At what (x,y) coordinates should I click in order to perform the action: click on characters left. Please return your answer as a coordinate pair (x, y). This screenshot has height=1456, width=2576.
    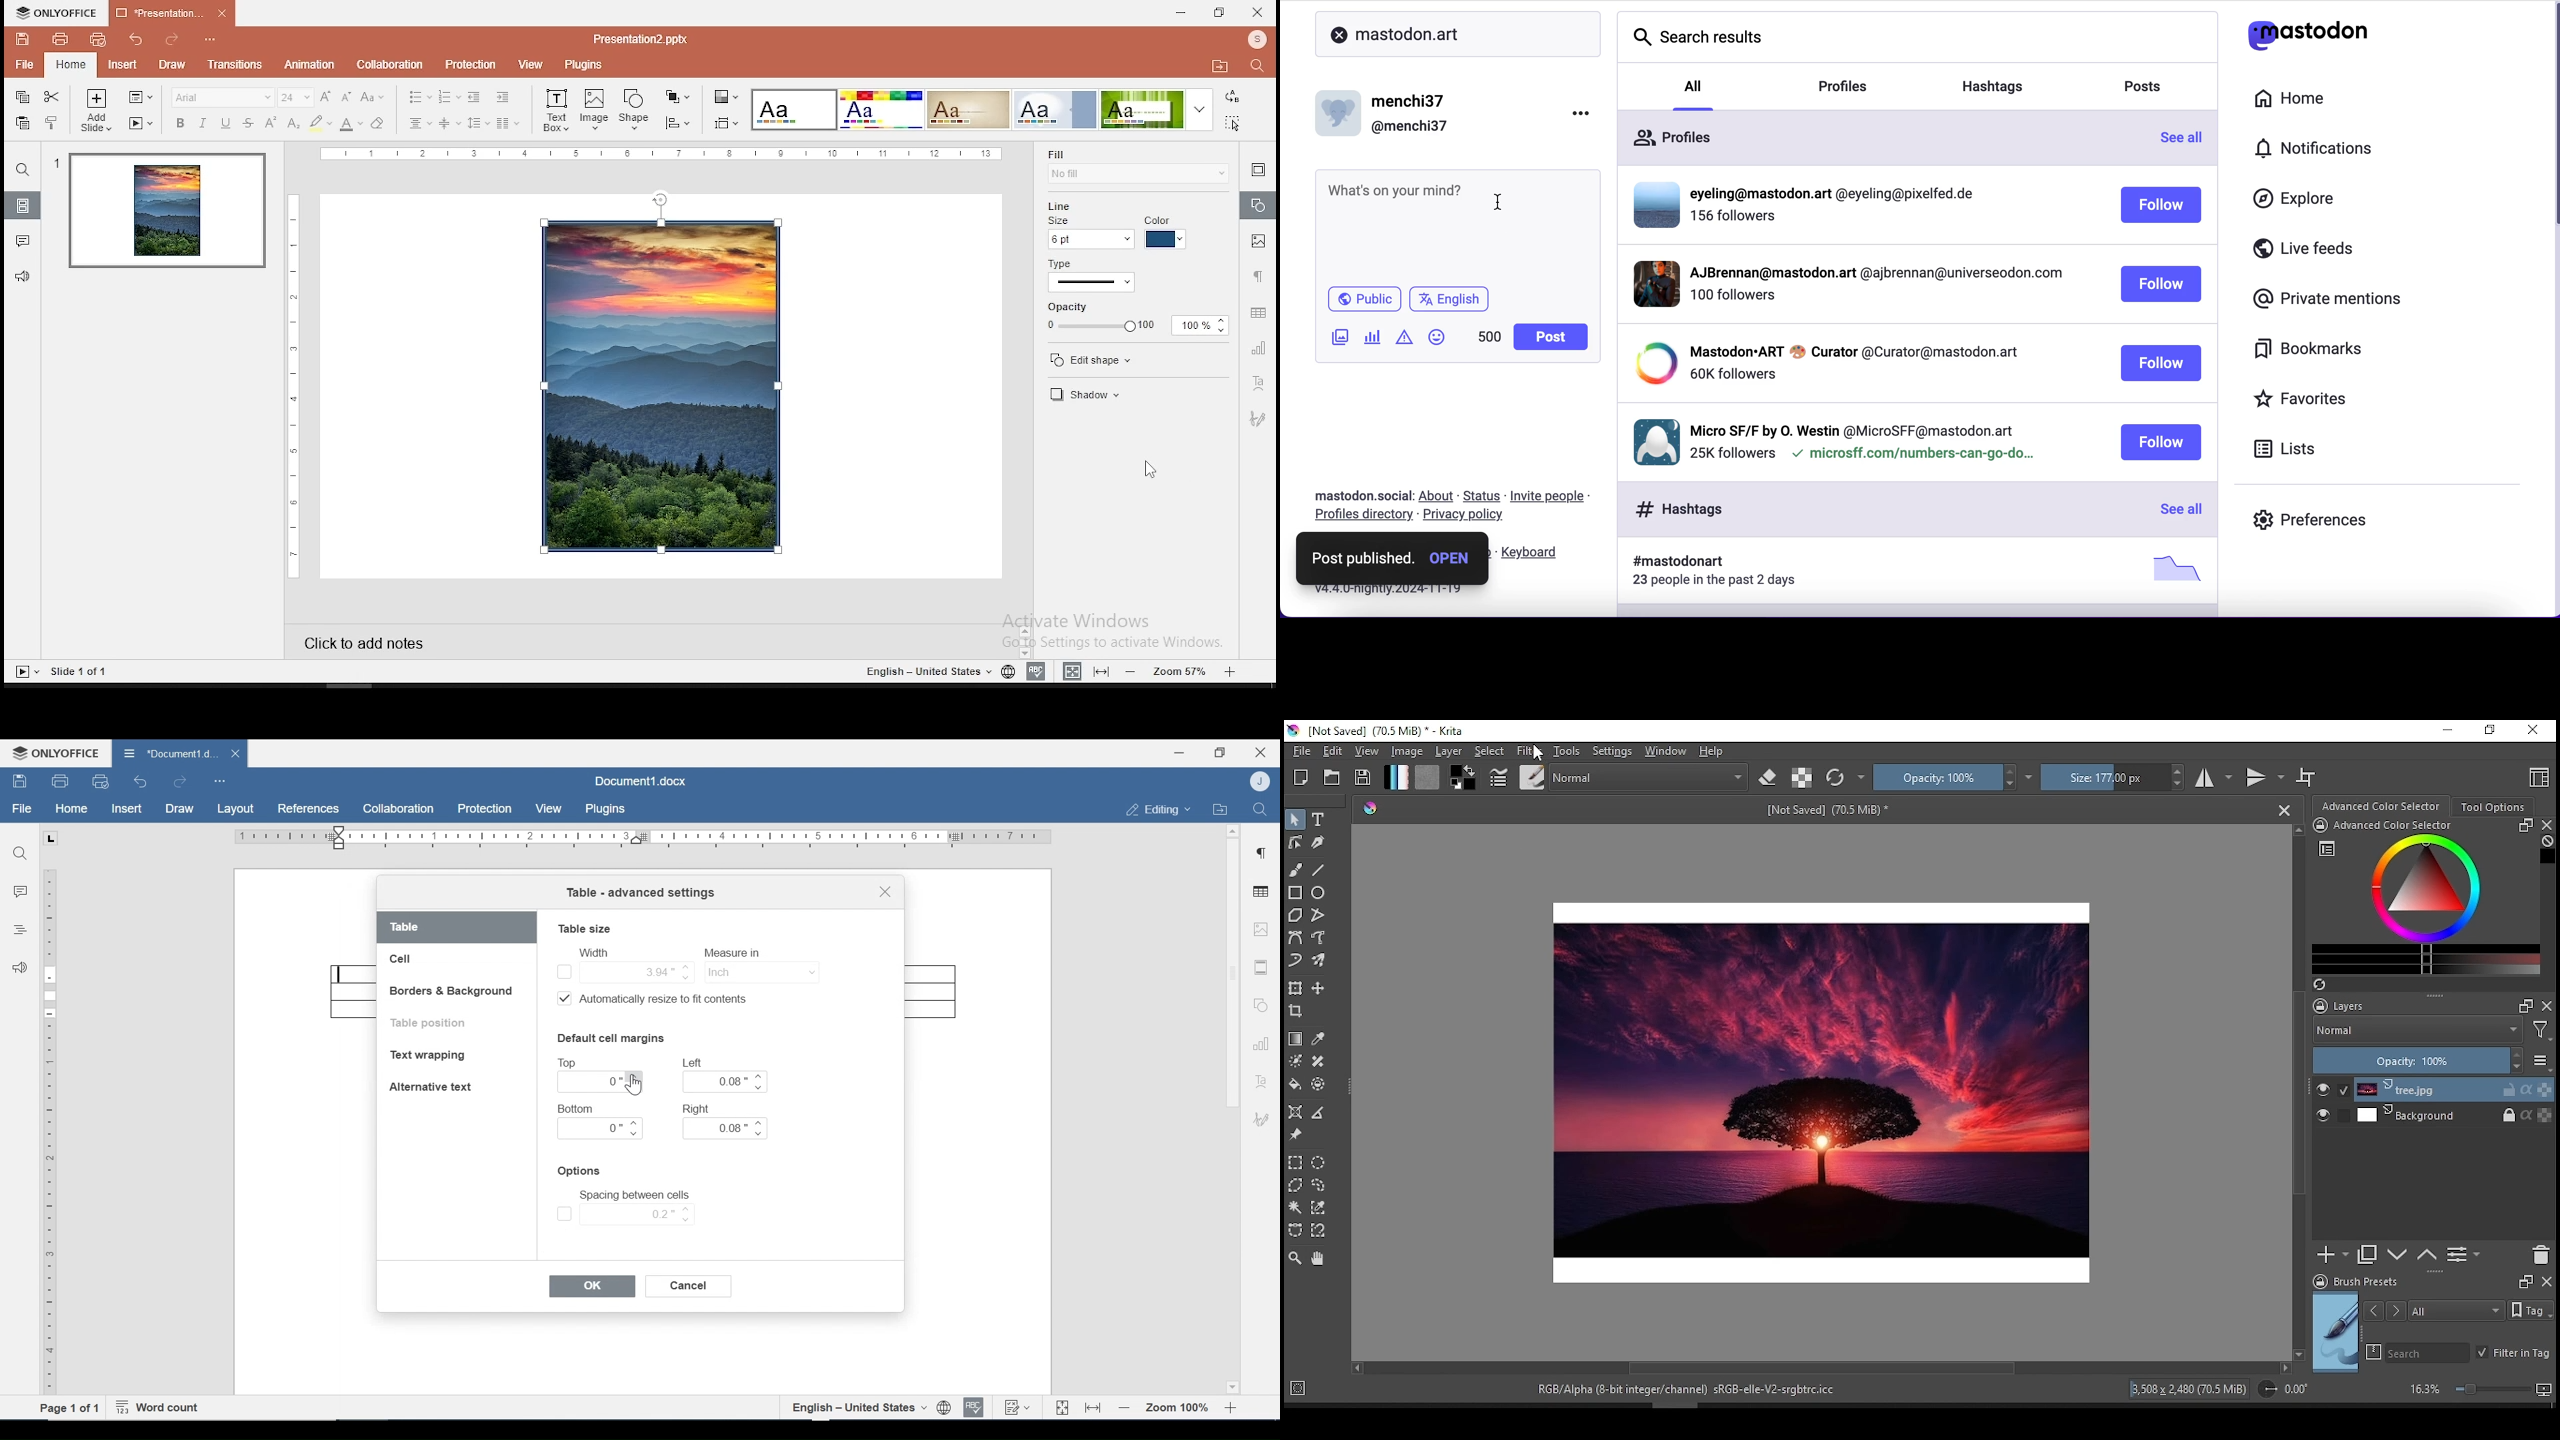
    Looking at the image, I should click on (1488, 341).